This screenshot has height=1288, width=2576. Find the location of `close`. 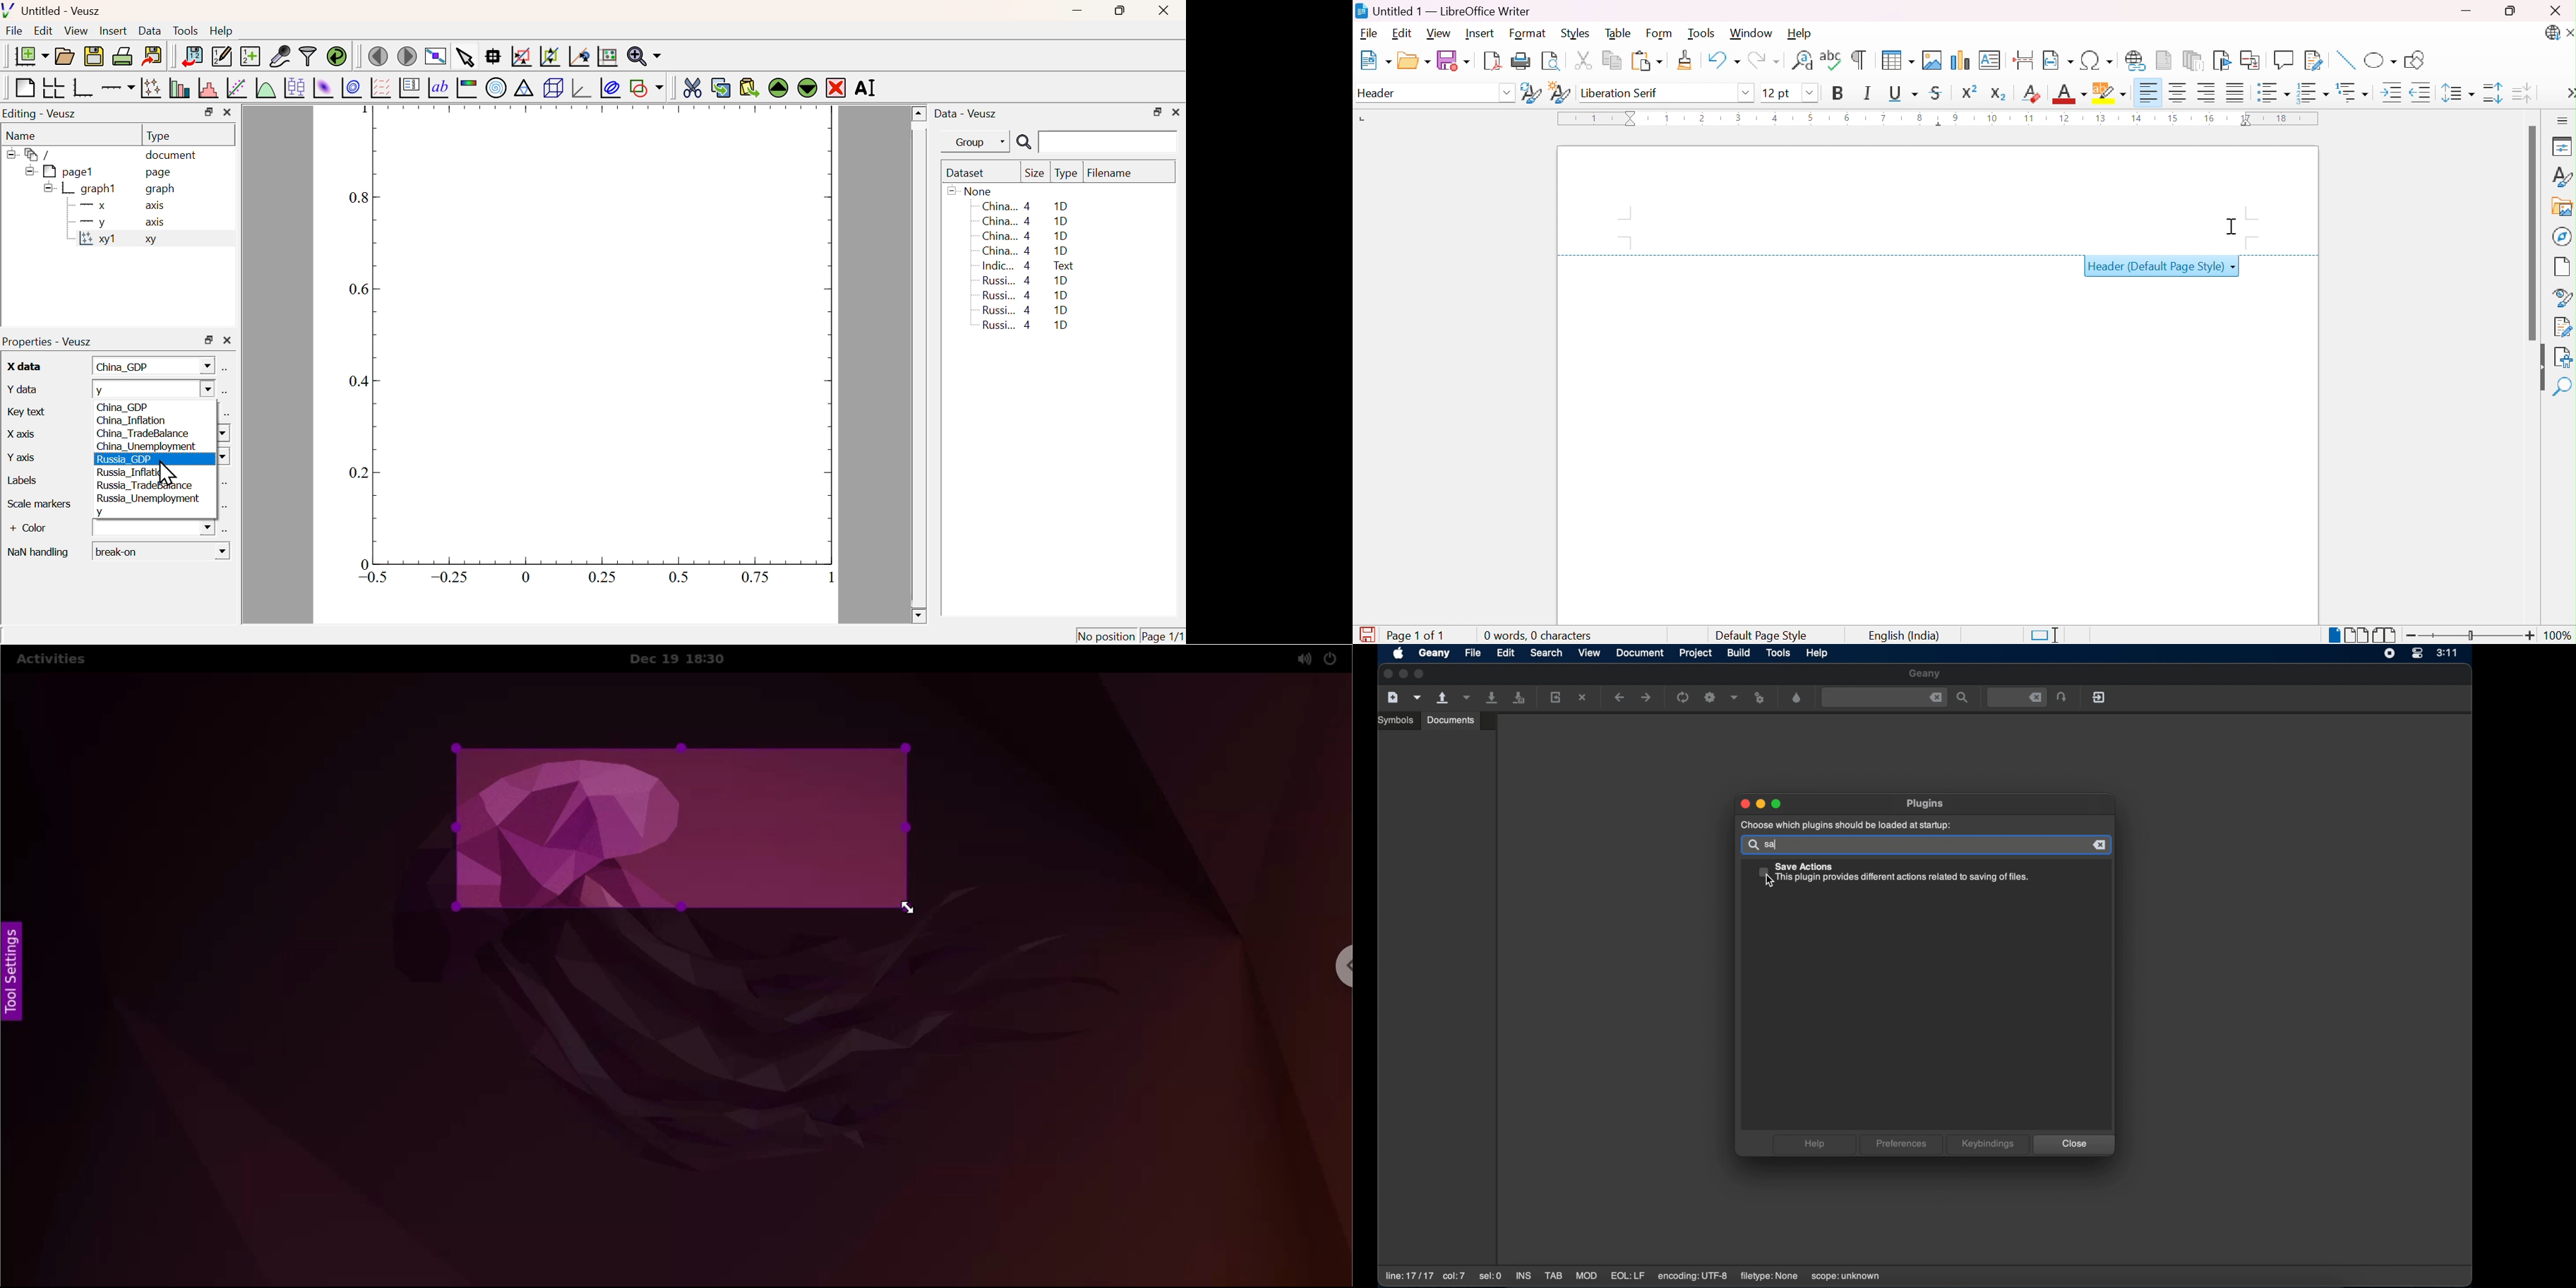

close is located at coordinates (2074, 1145).